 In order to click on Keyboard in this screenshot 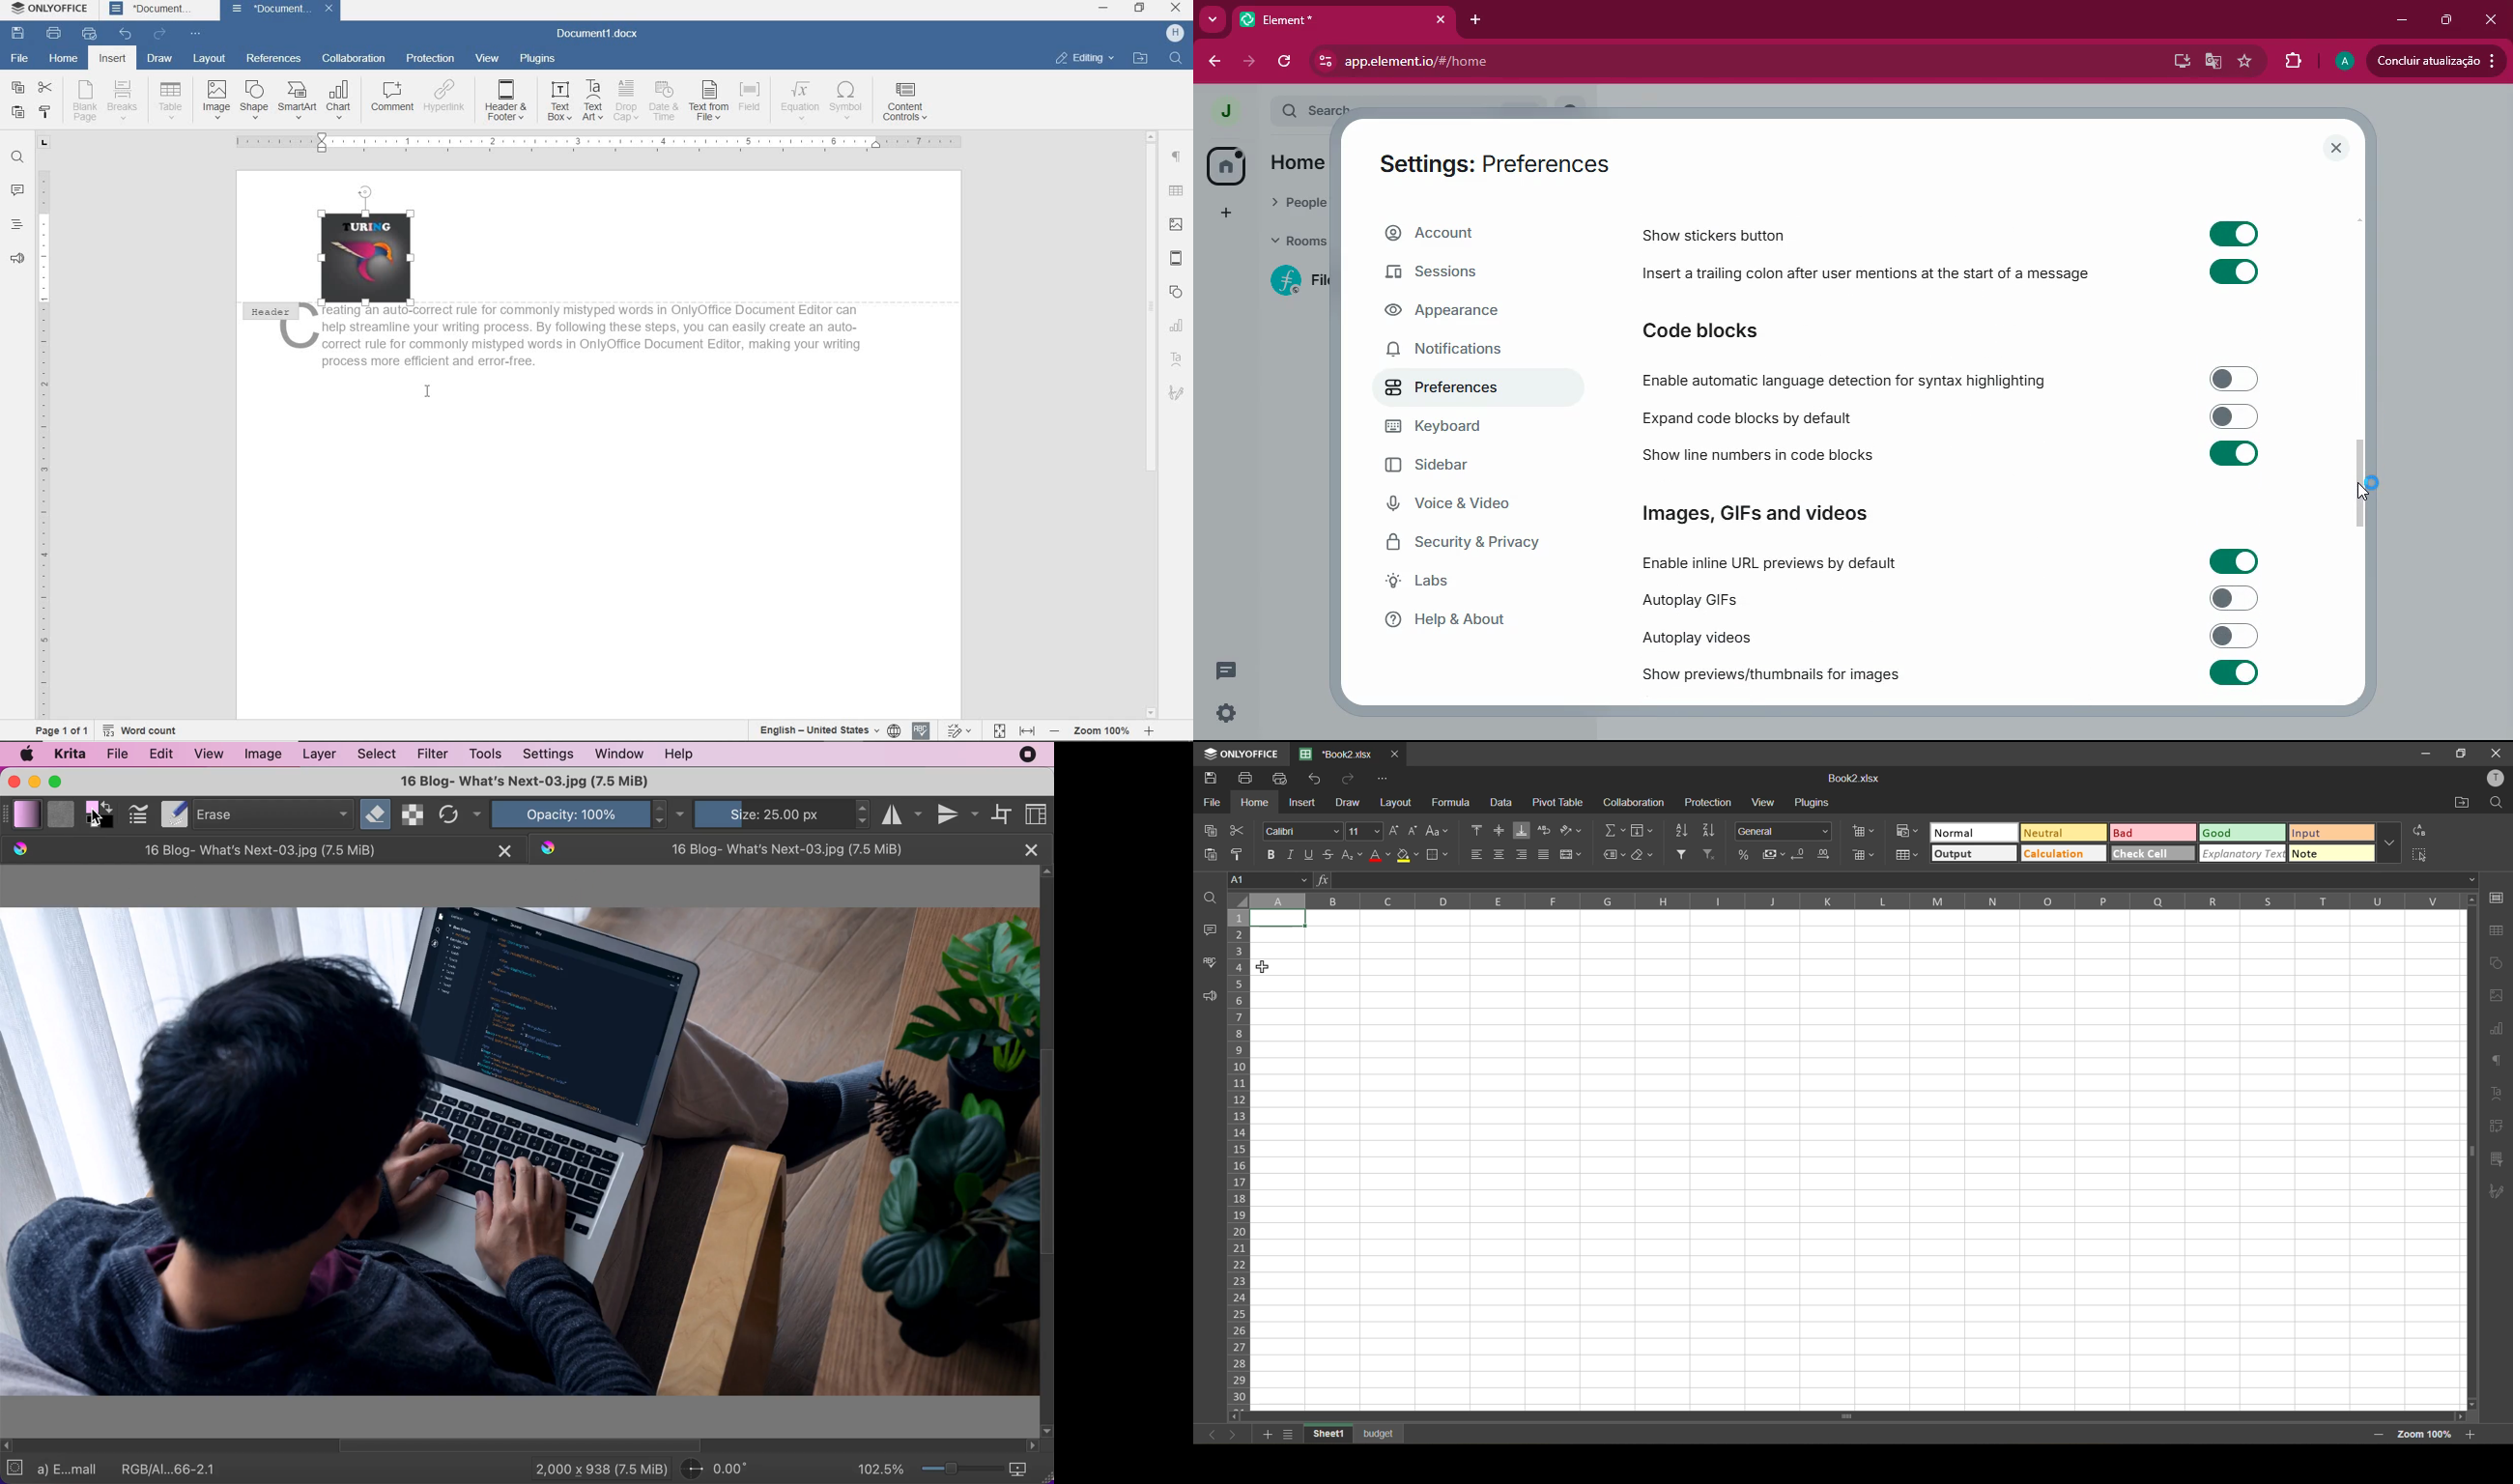, I will do `click(1455, 427)`.